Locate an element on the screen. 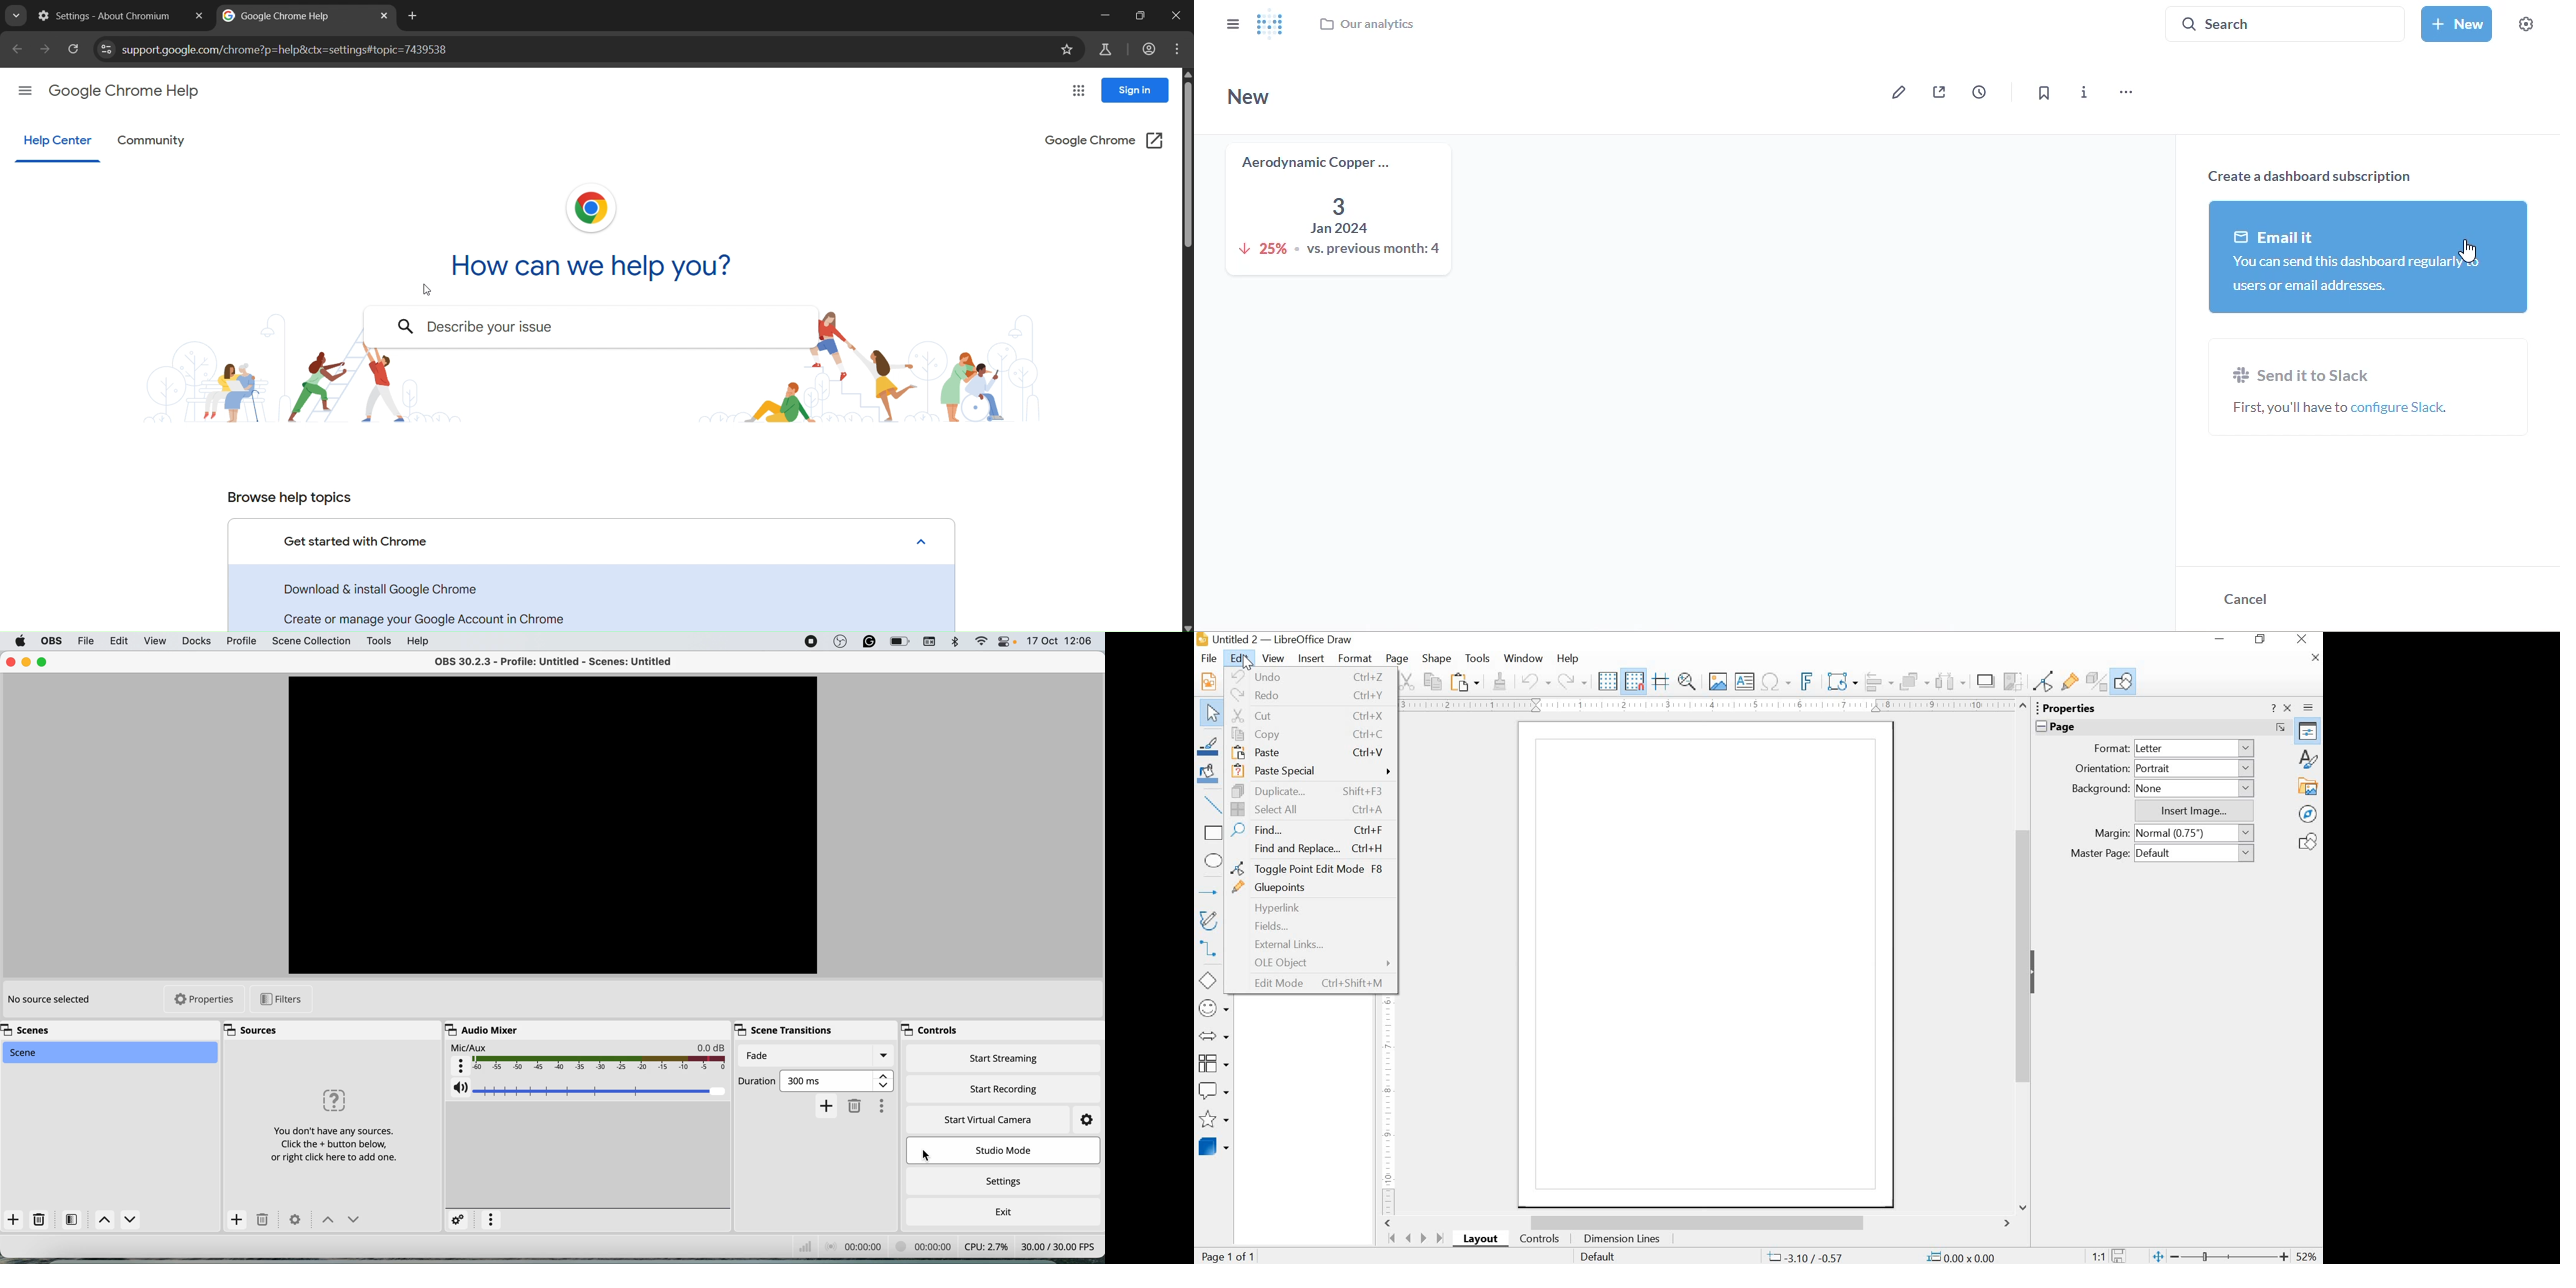 The height and width of the screenshot is (1288, 2576). Close Document is located at coordinates (2316, 657).